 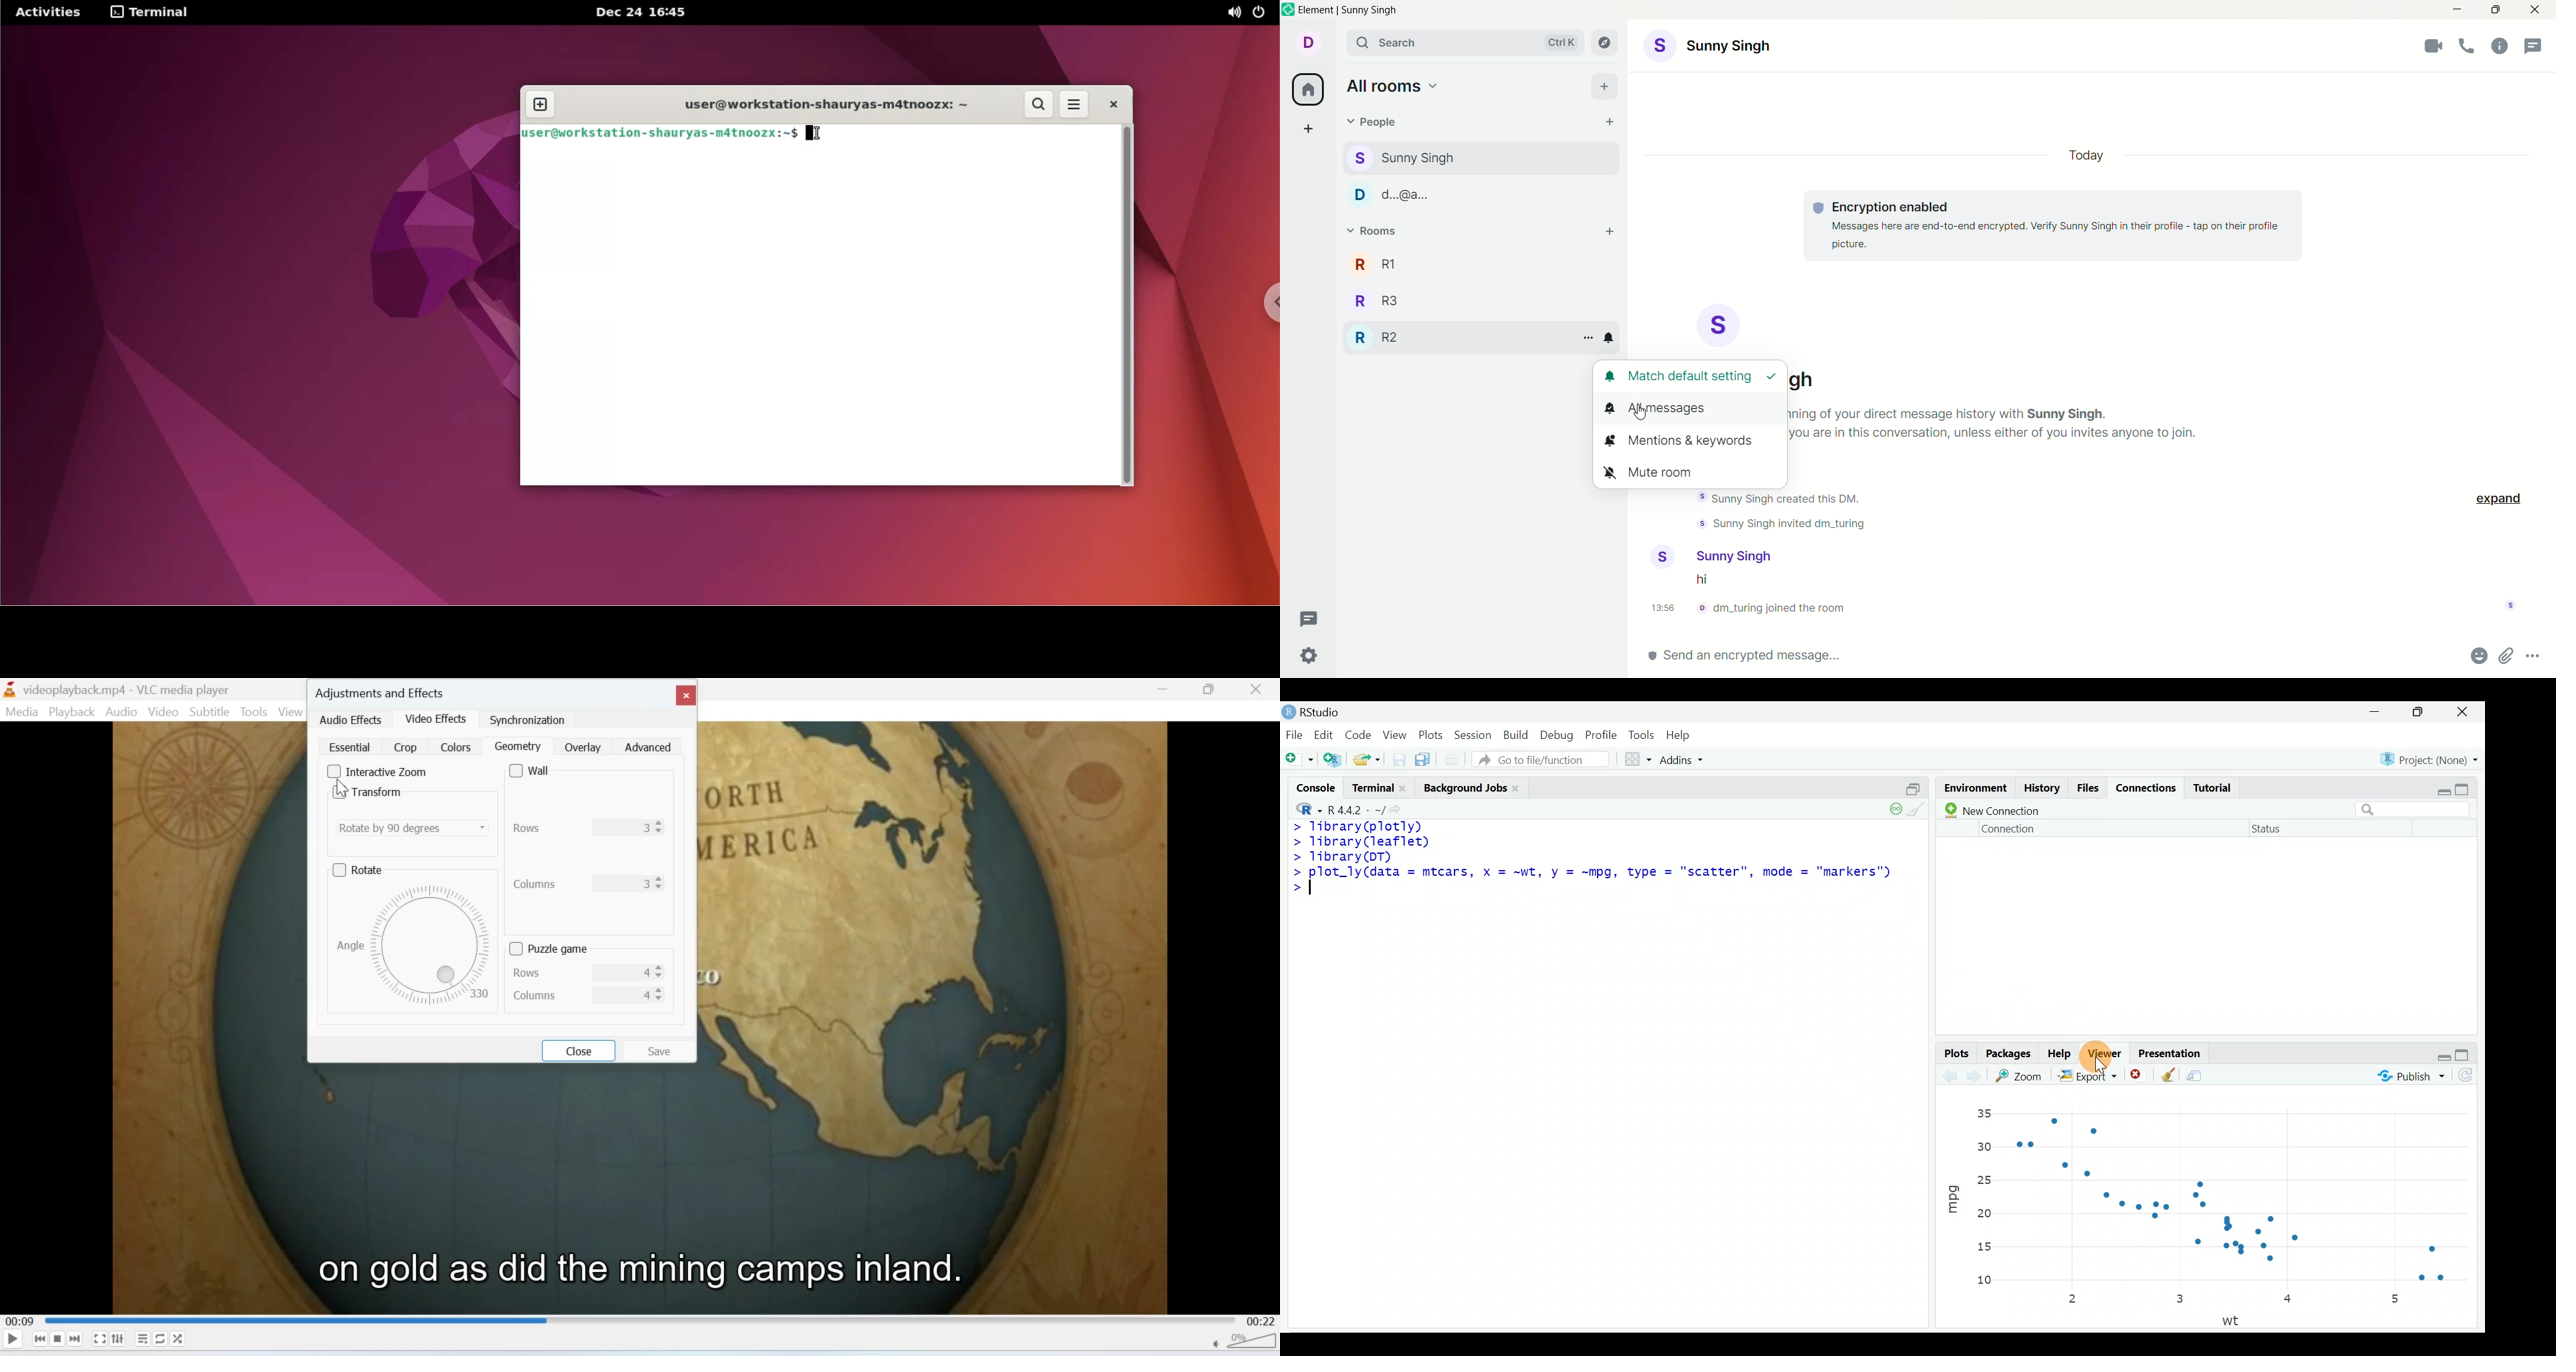 I want to click on Line cursor, so click(x=1314, y=893).